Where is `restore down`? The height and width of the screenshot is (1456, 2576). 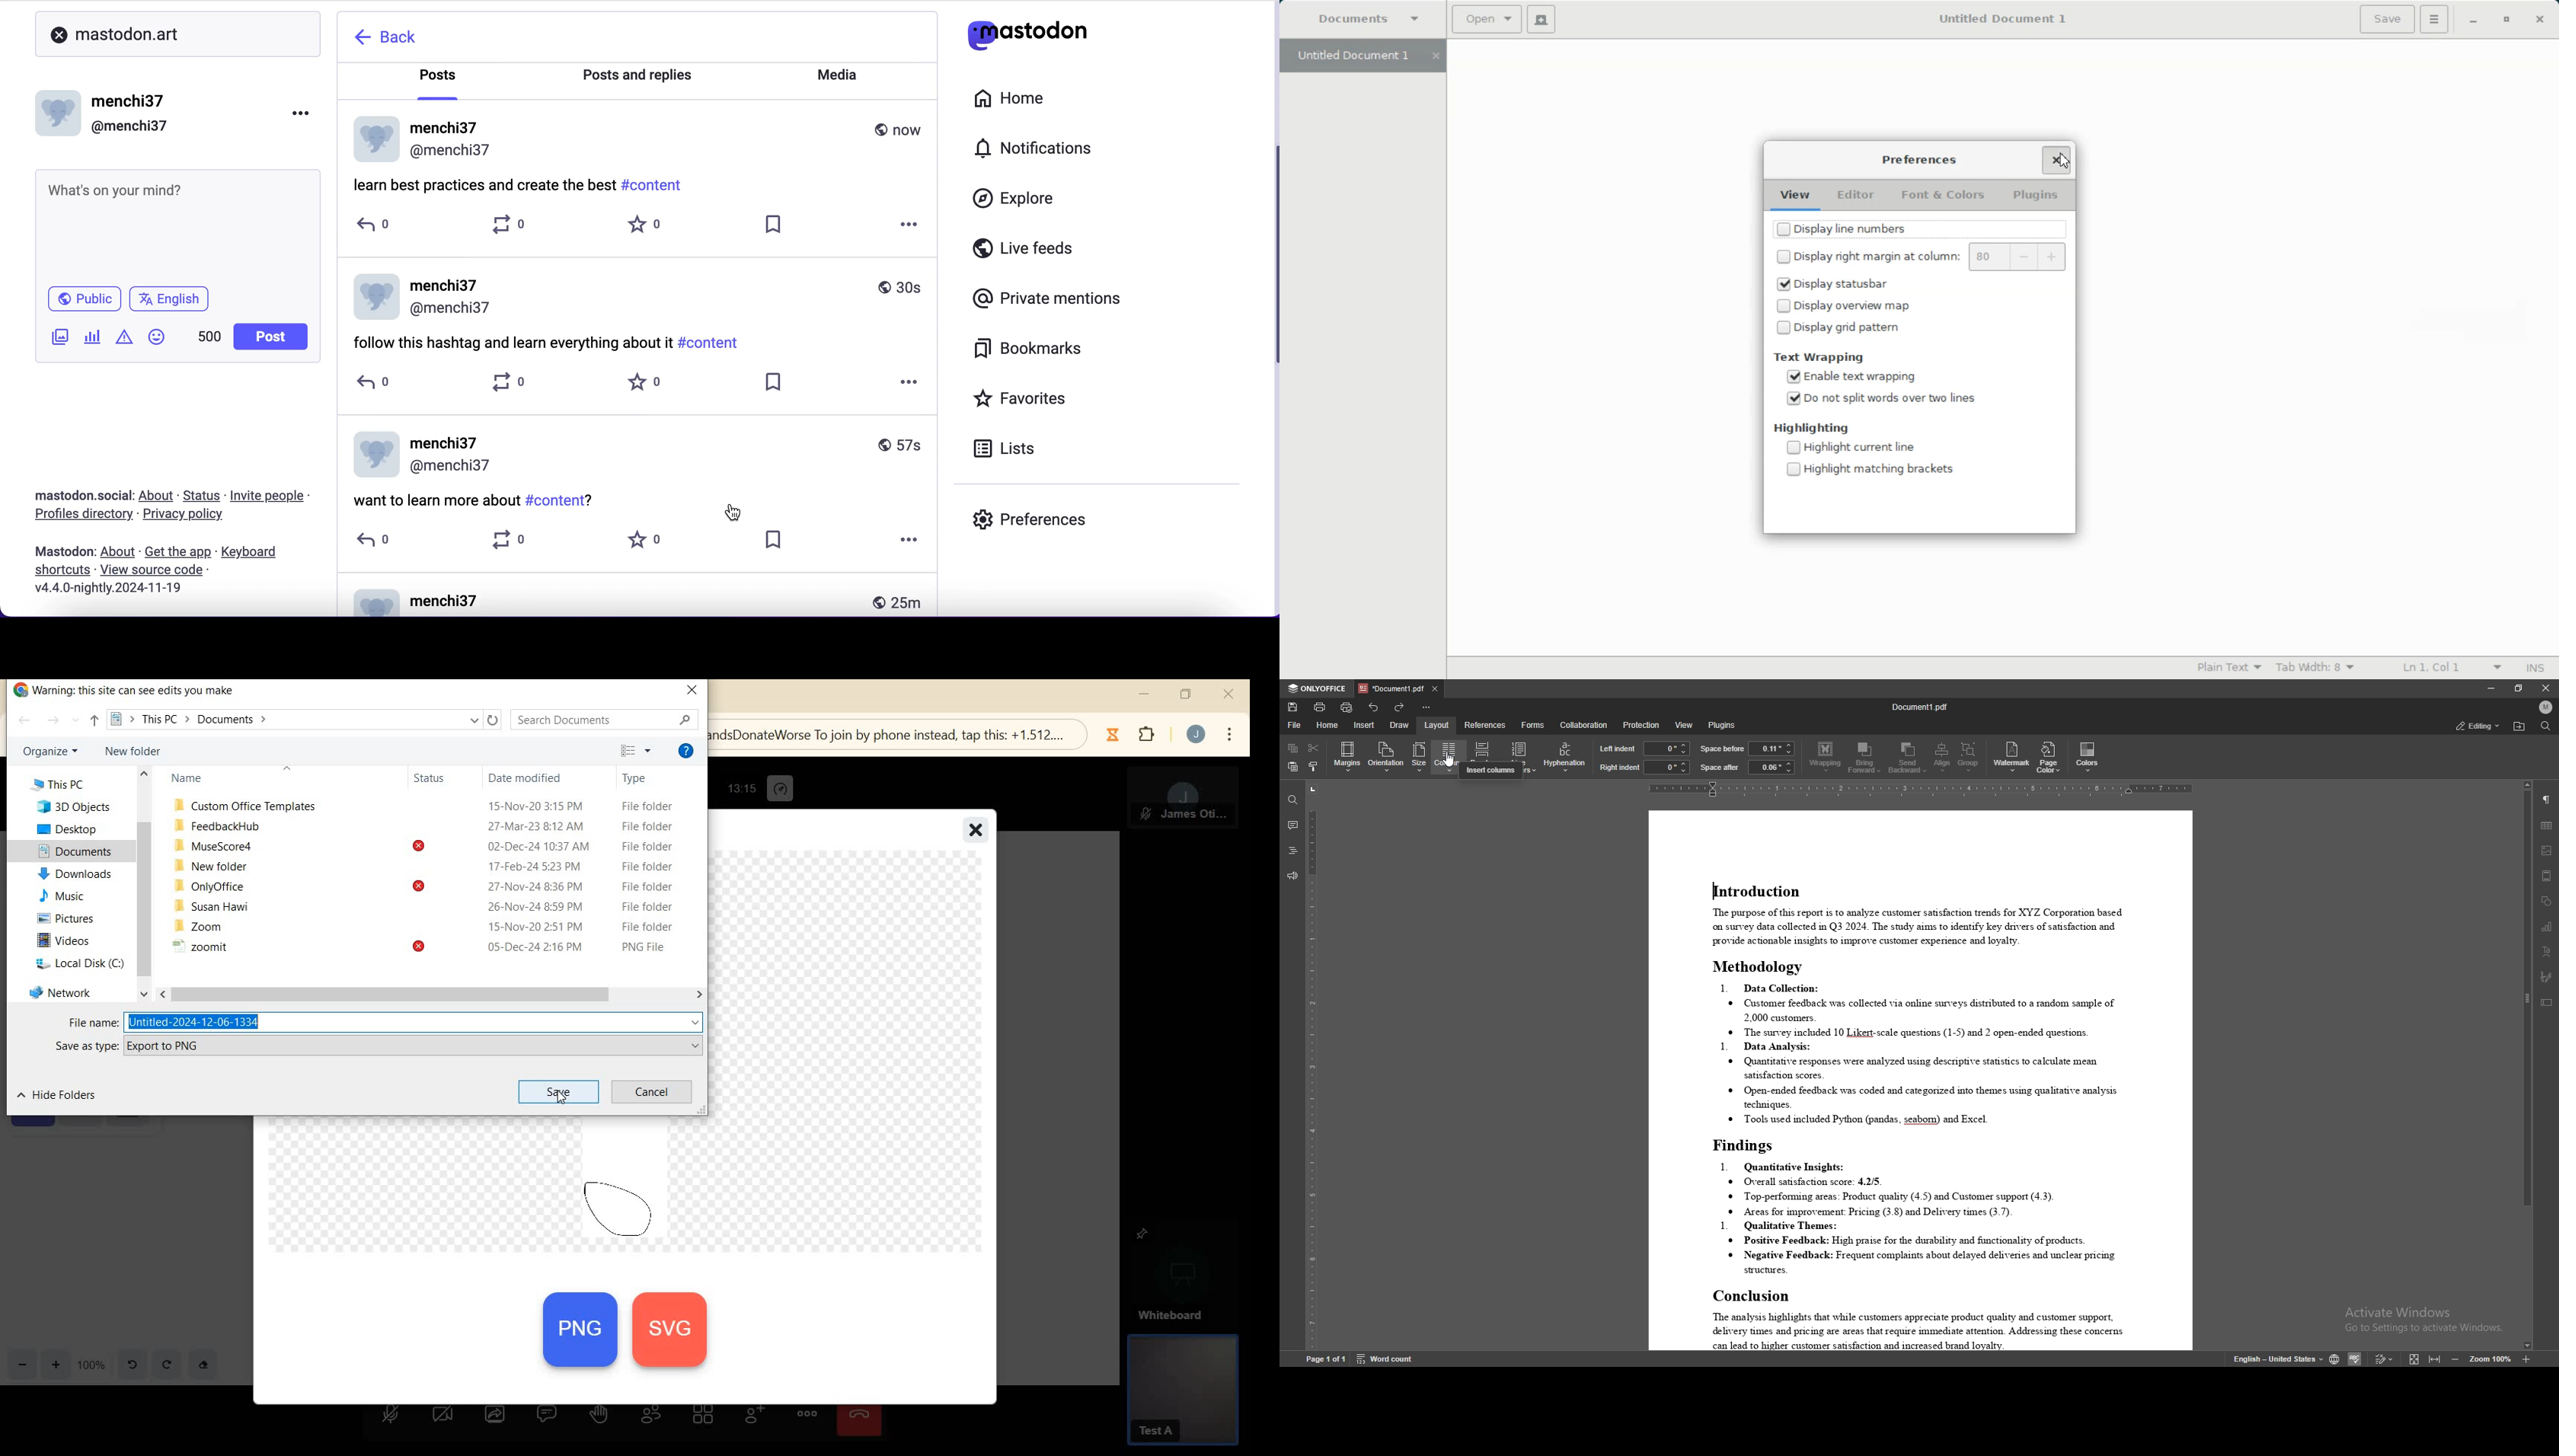
restore down is located at coordinates (1186, 696).